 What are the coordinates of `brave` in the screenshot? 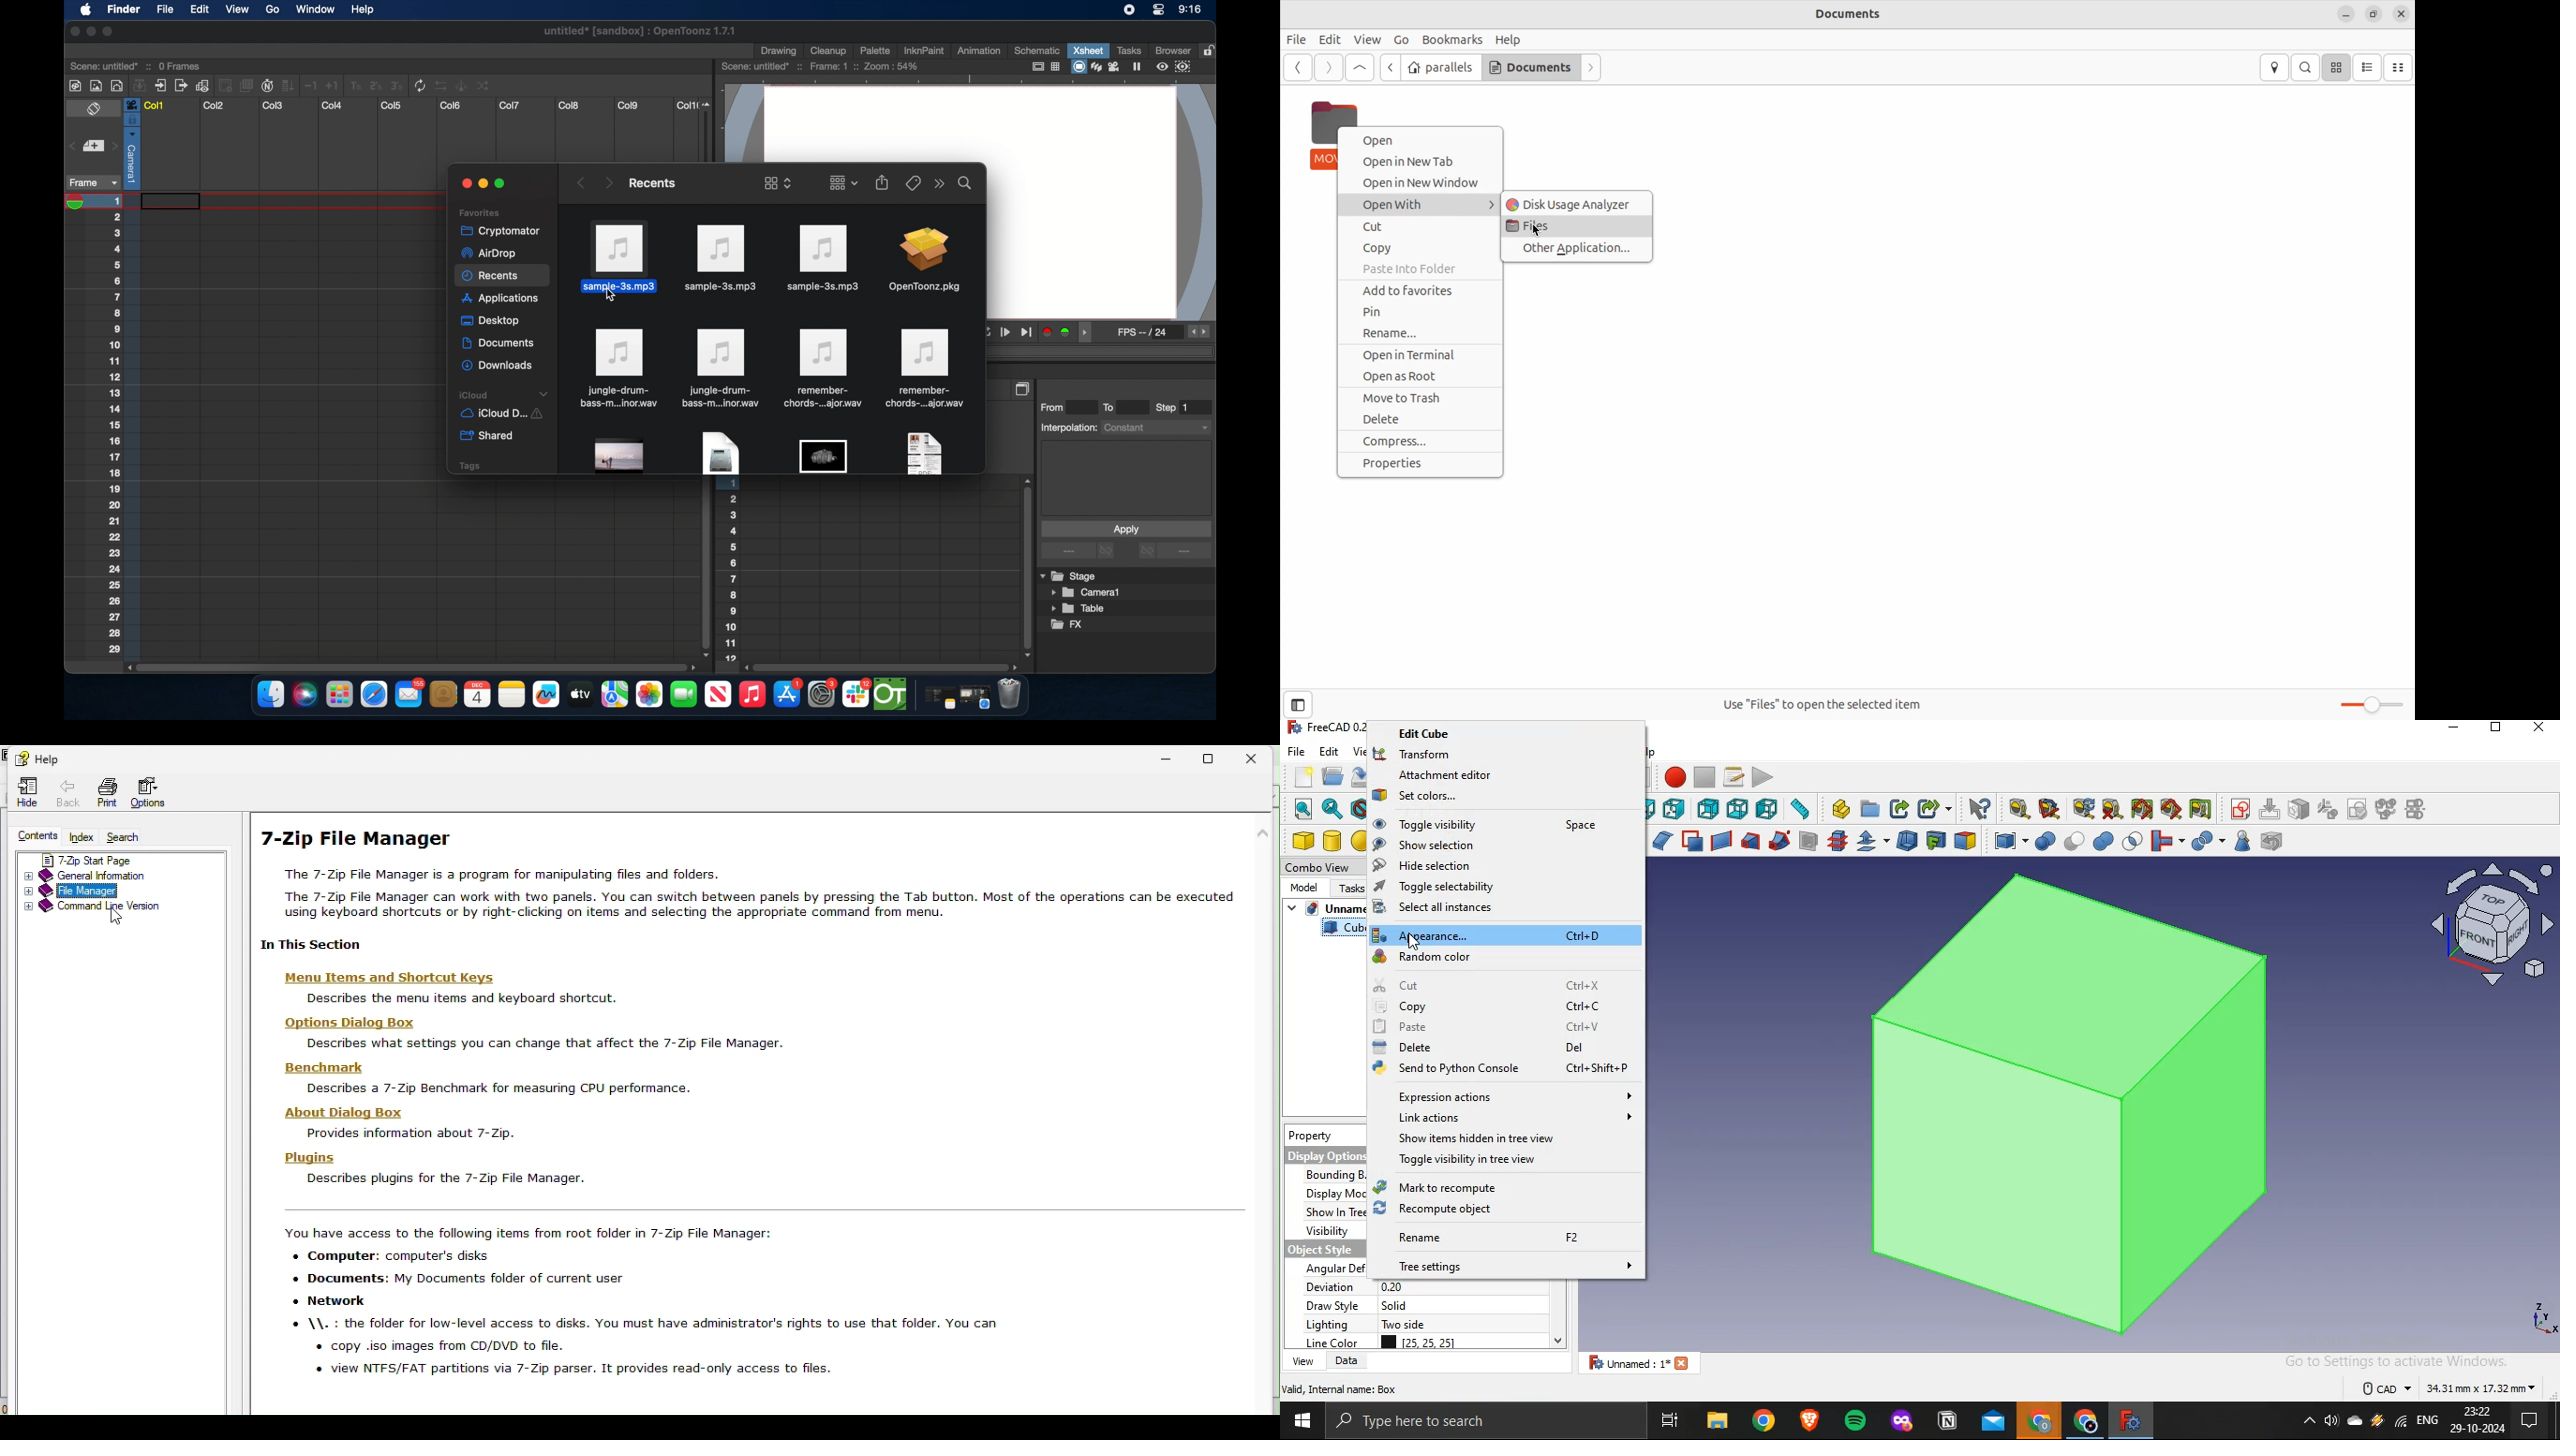 It's located at (1809, 1420).